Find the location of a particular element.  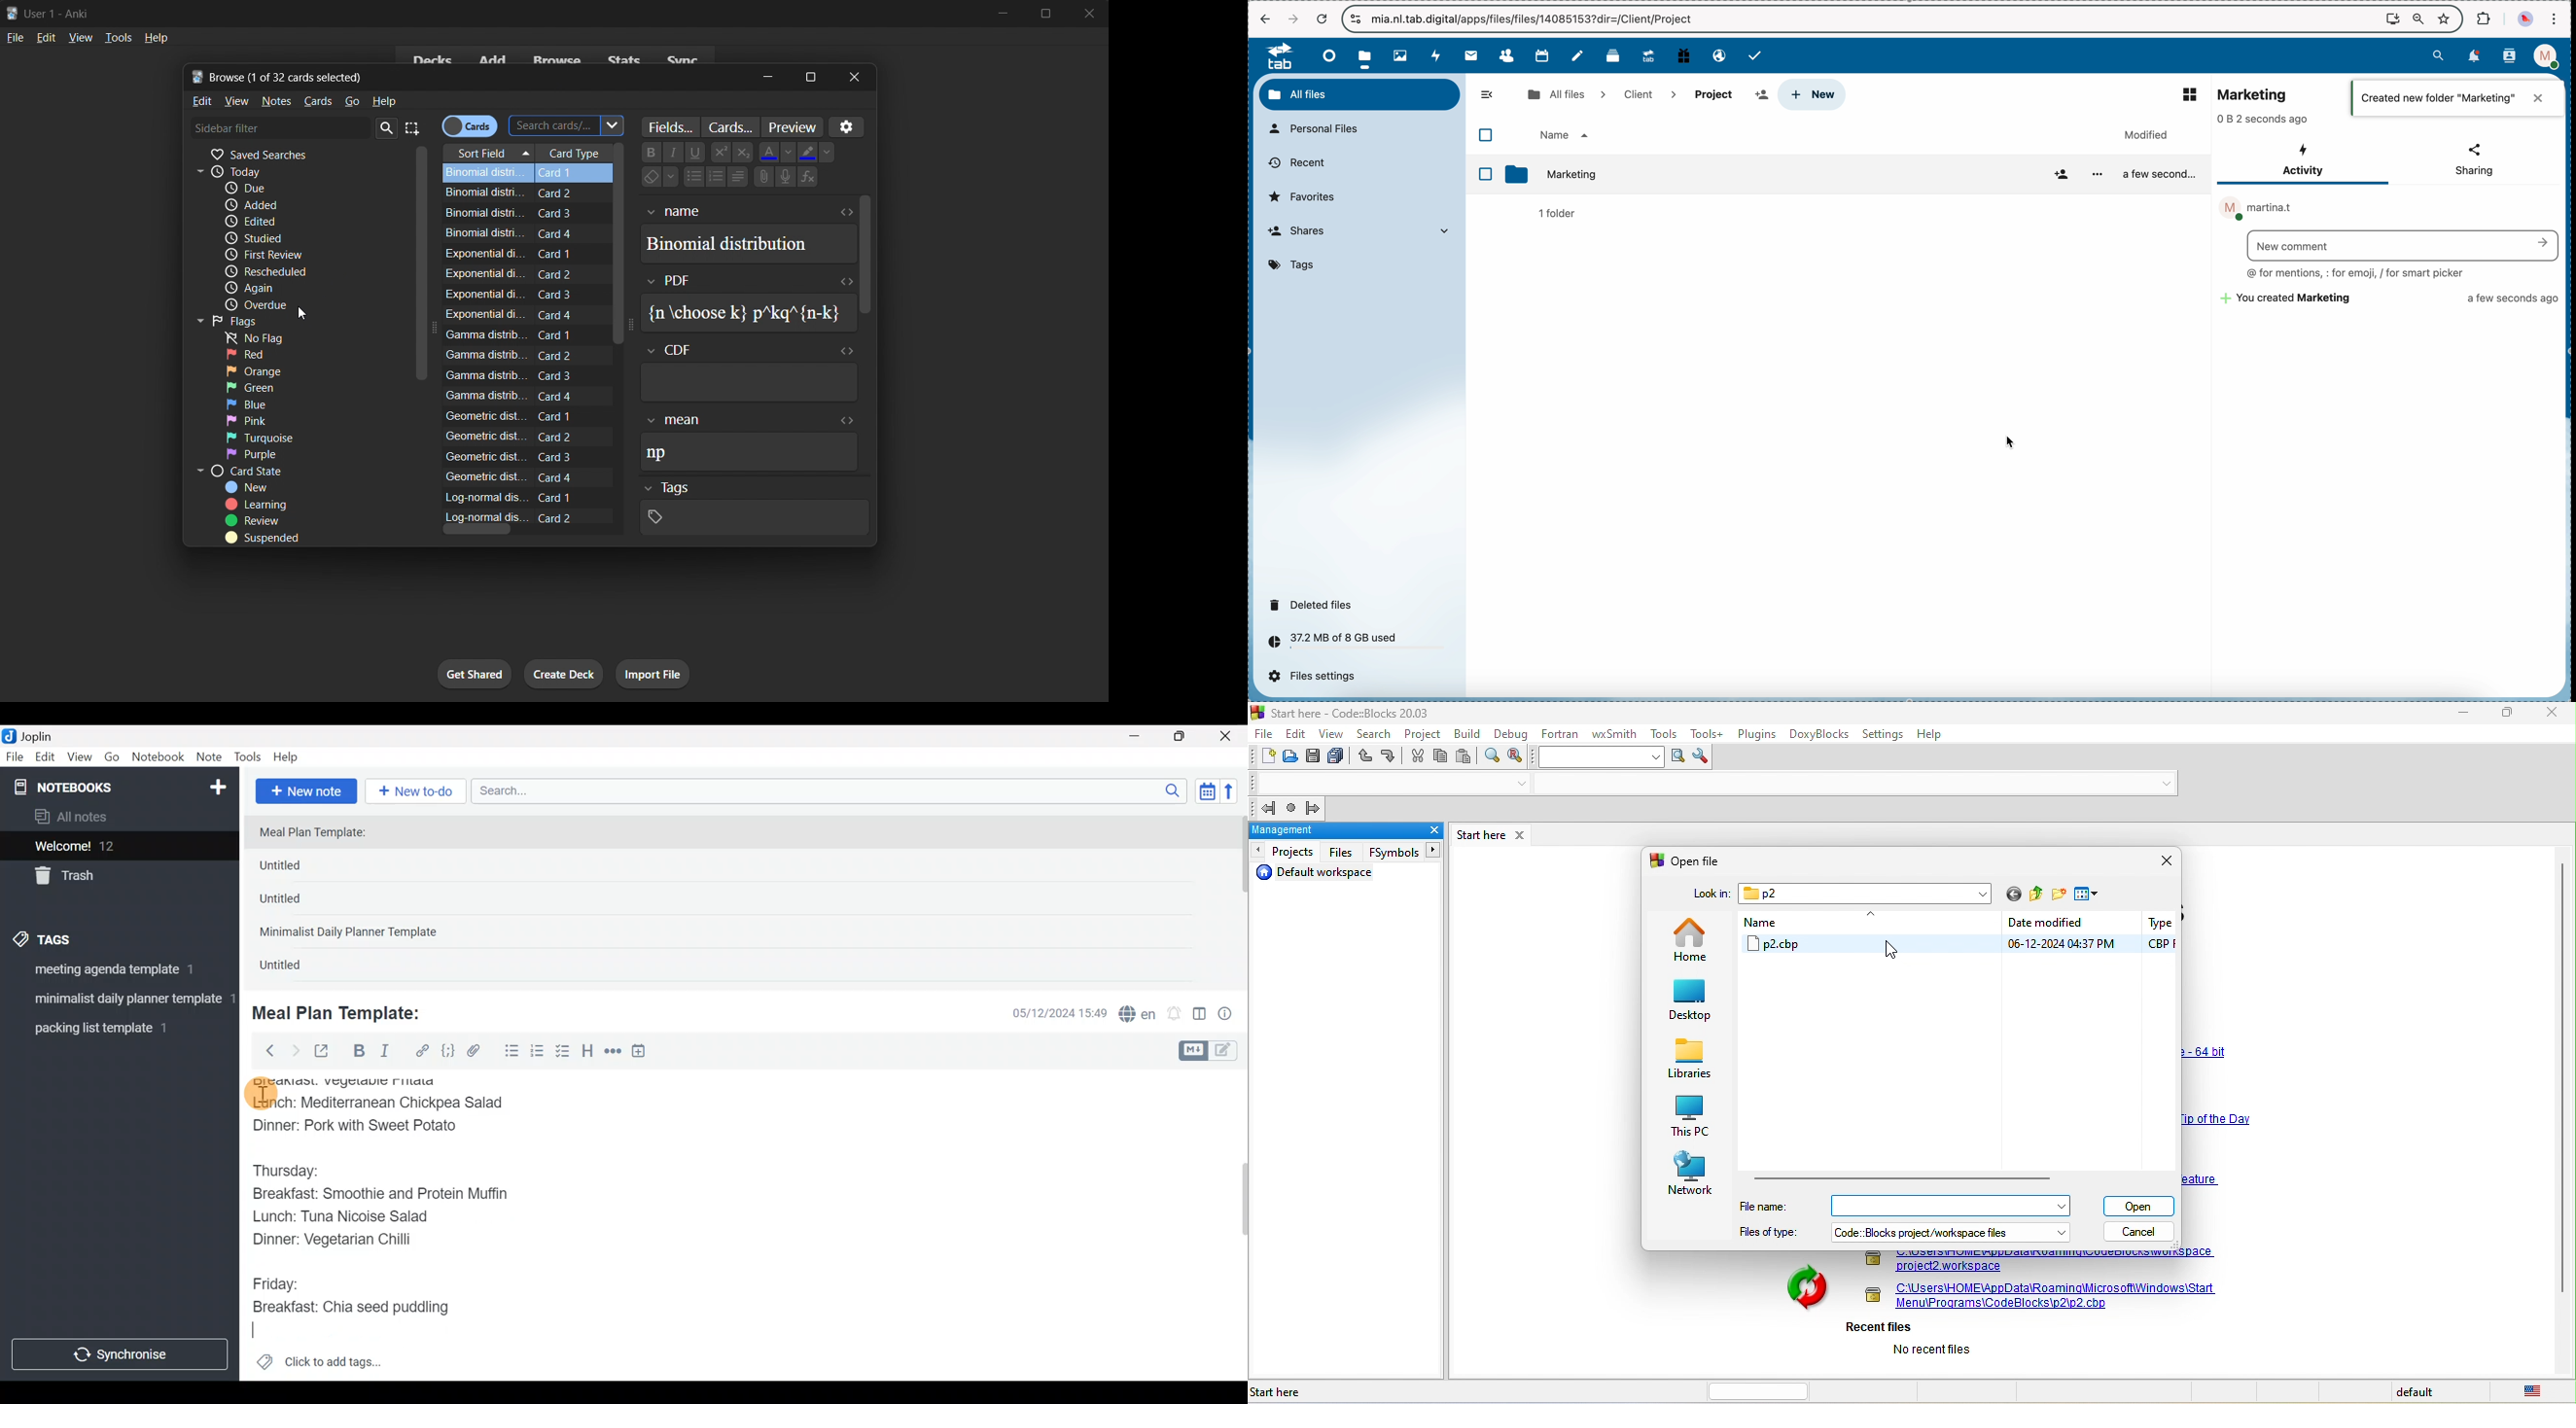

redo is located at coordinates (1390, 756).